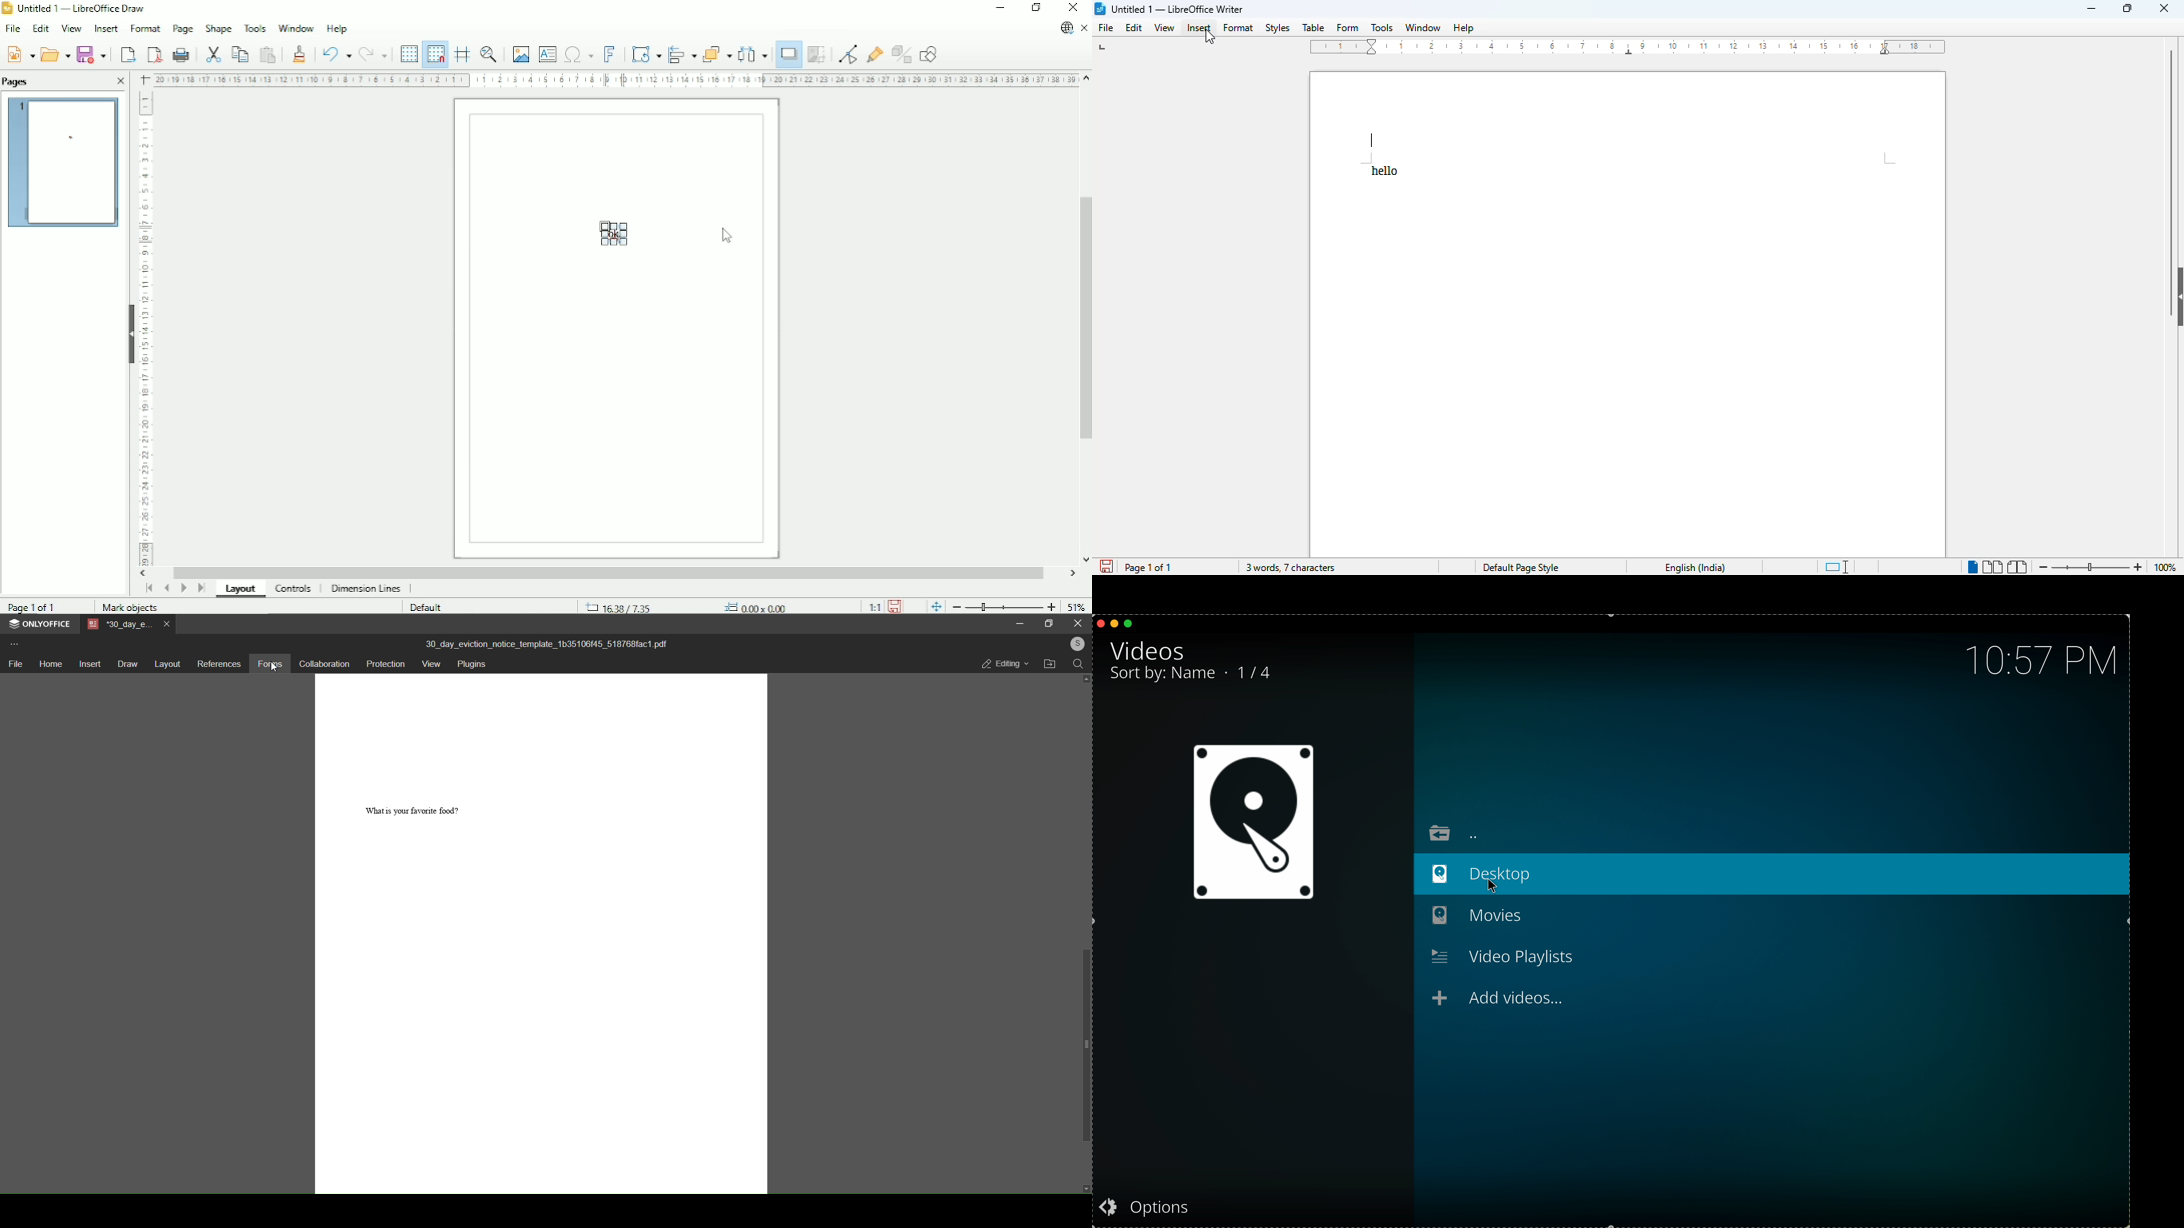 This screenshot has width=2184, height=1232. Describe the element at coordinates (1106, 567) in the screenshot. I see `click to save document` at that location.